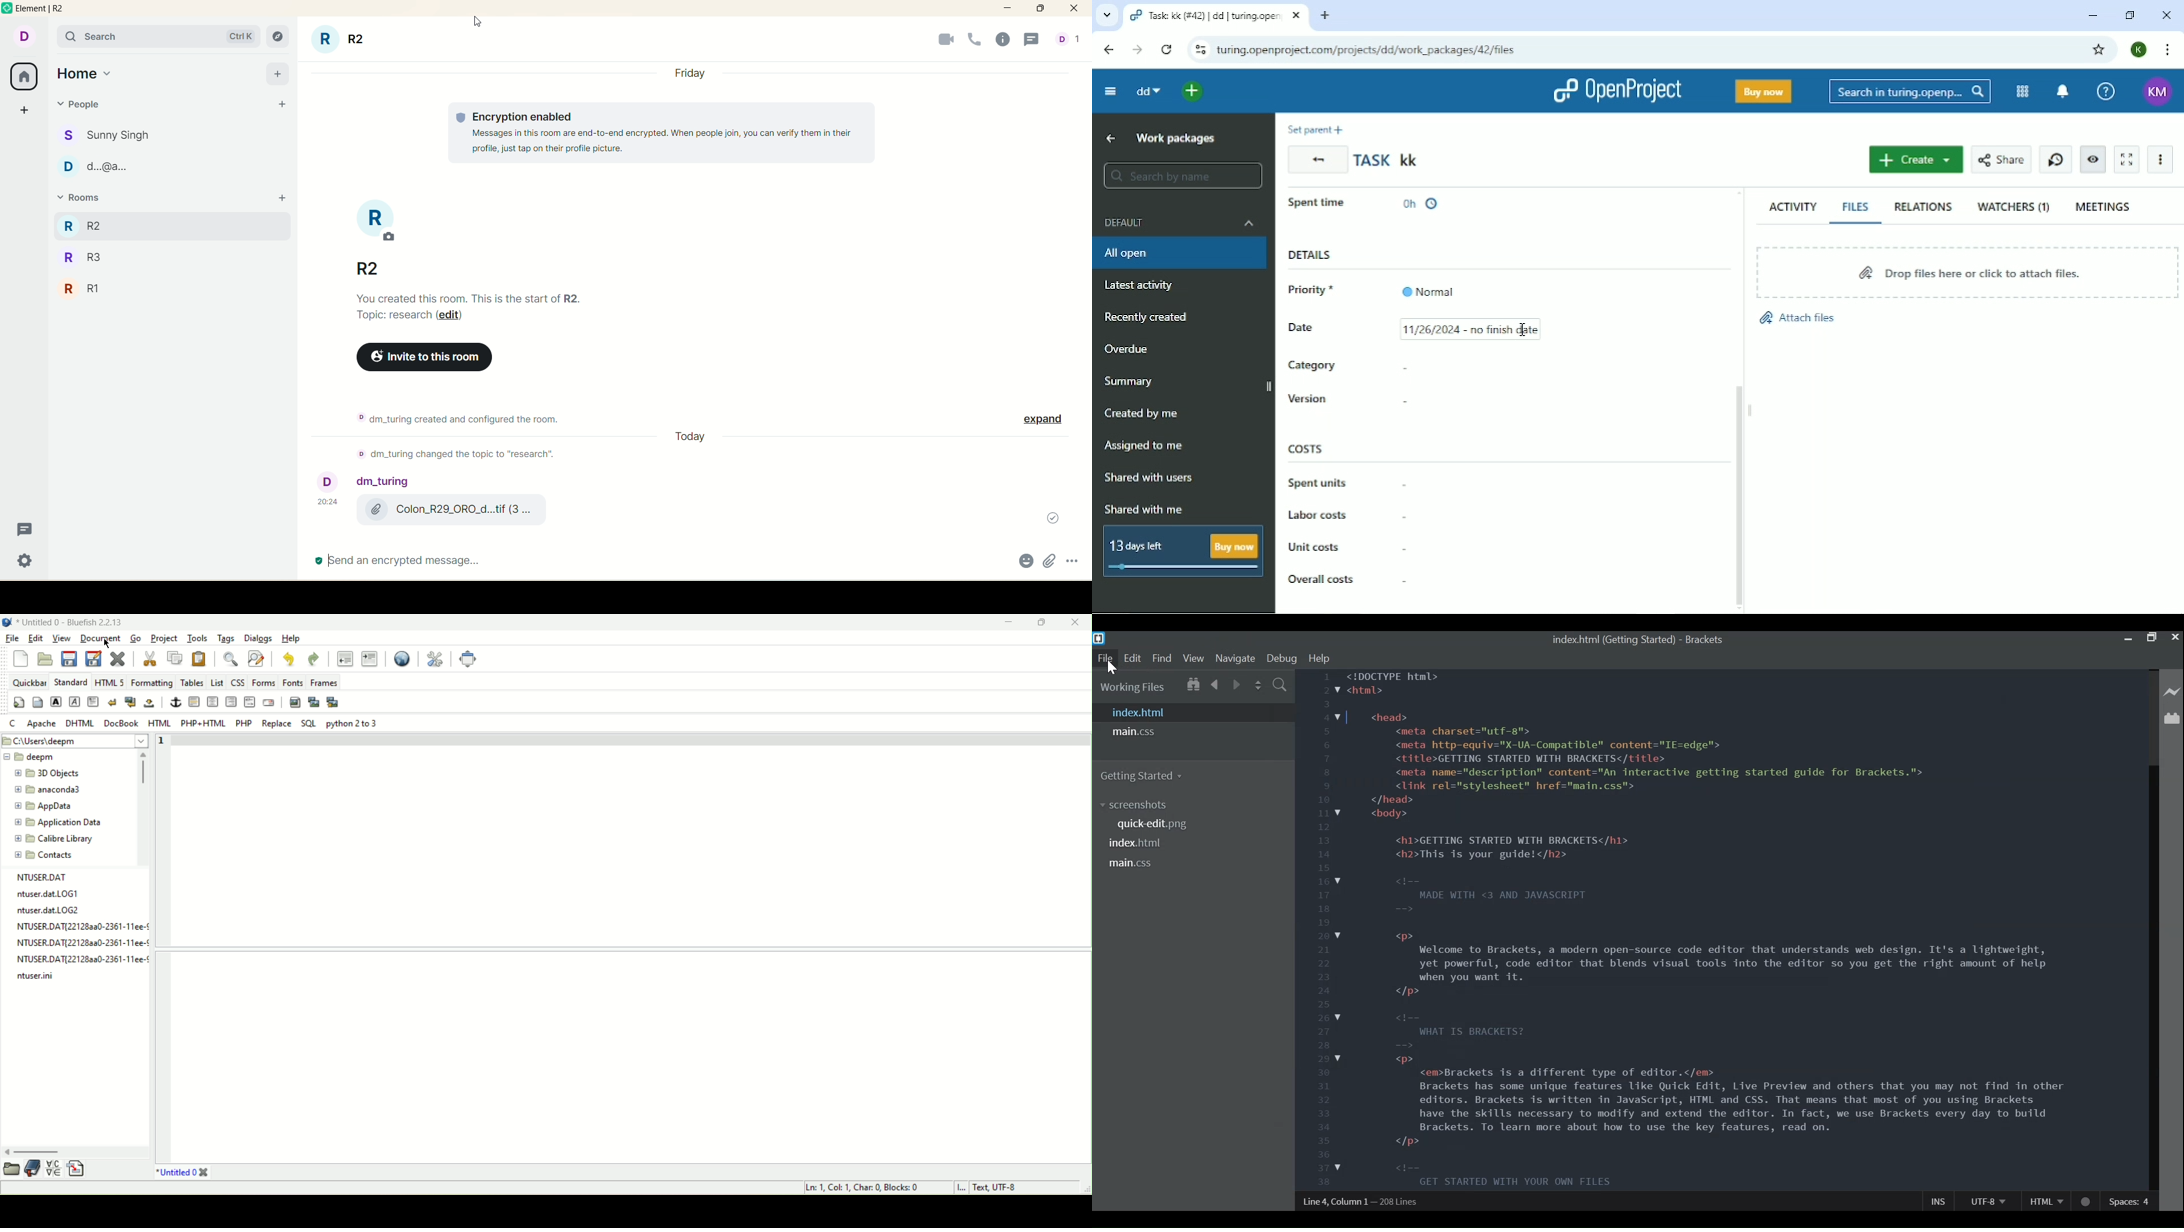 Image resolution: width=2184 pixels, height=1232 pixels. I want to click on options, so click(1074, 559).